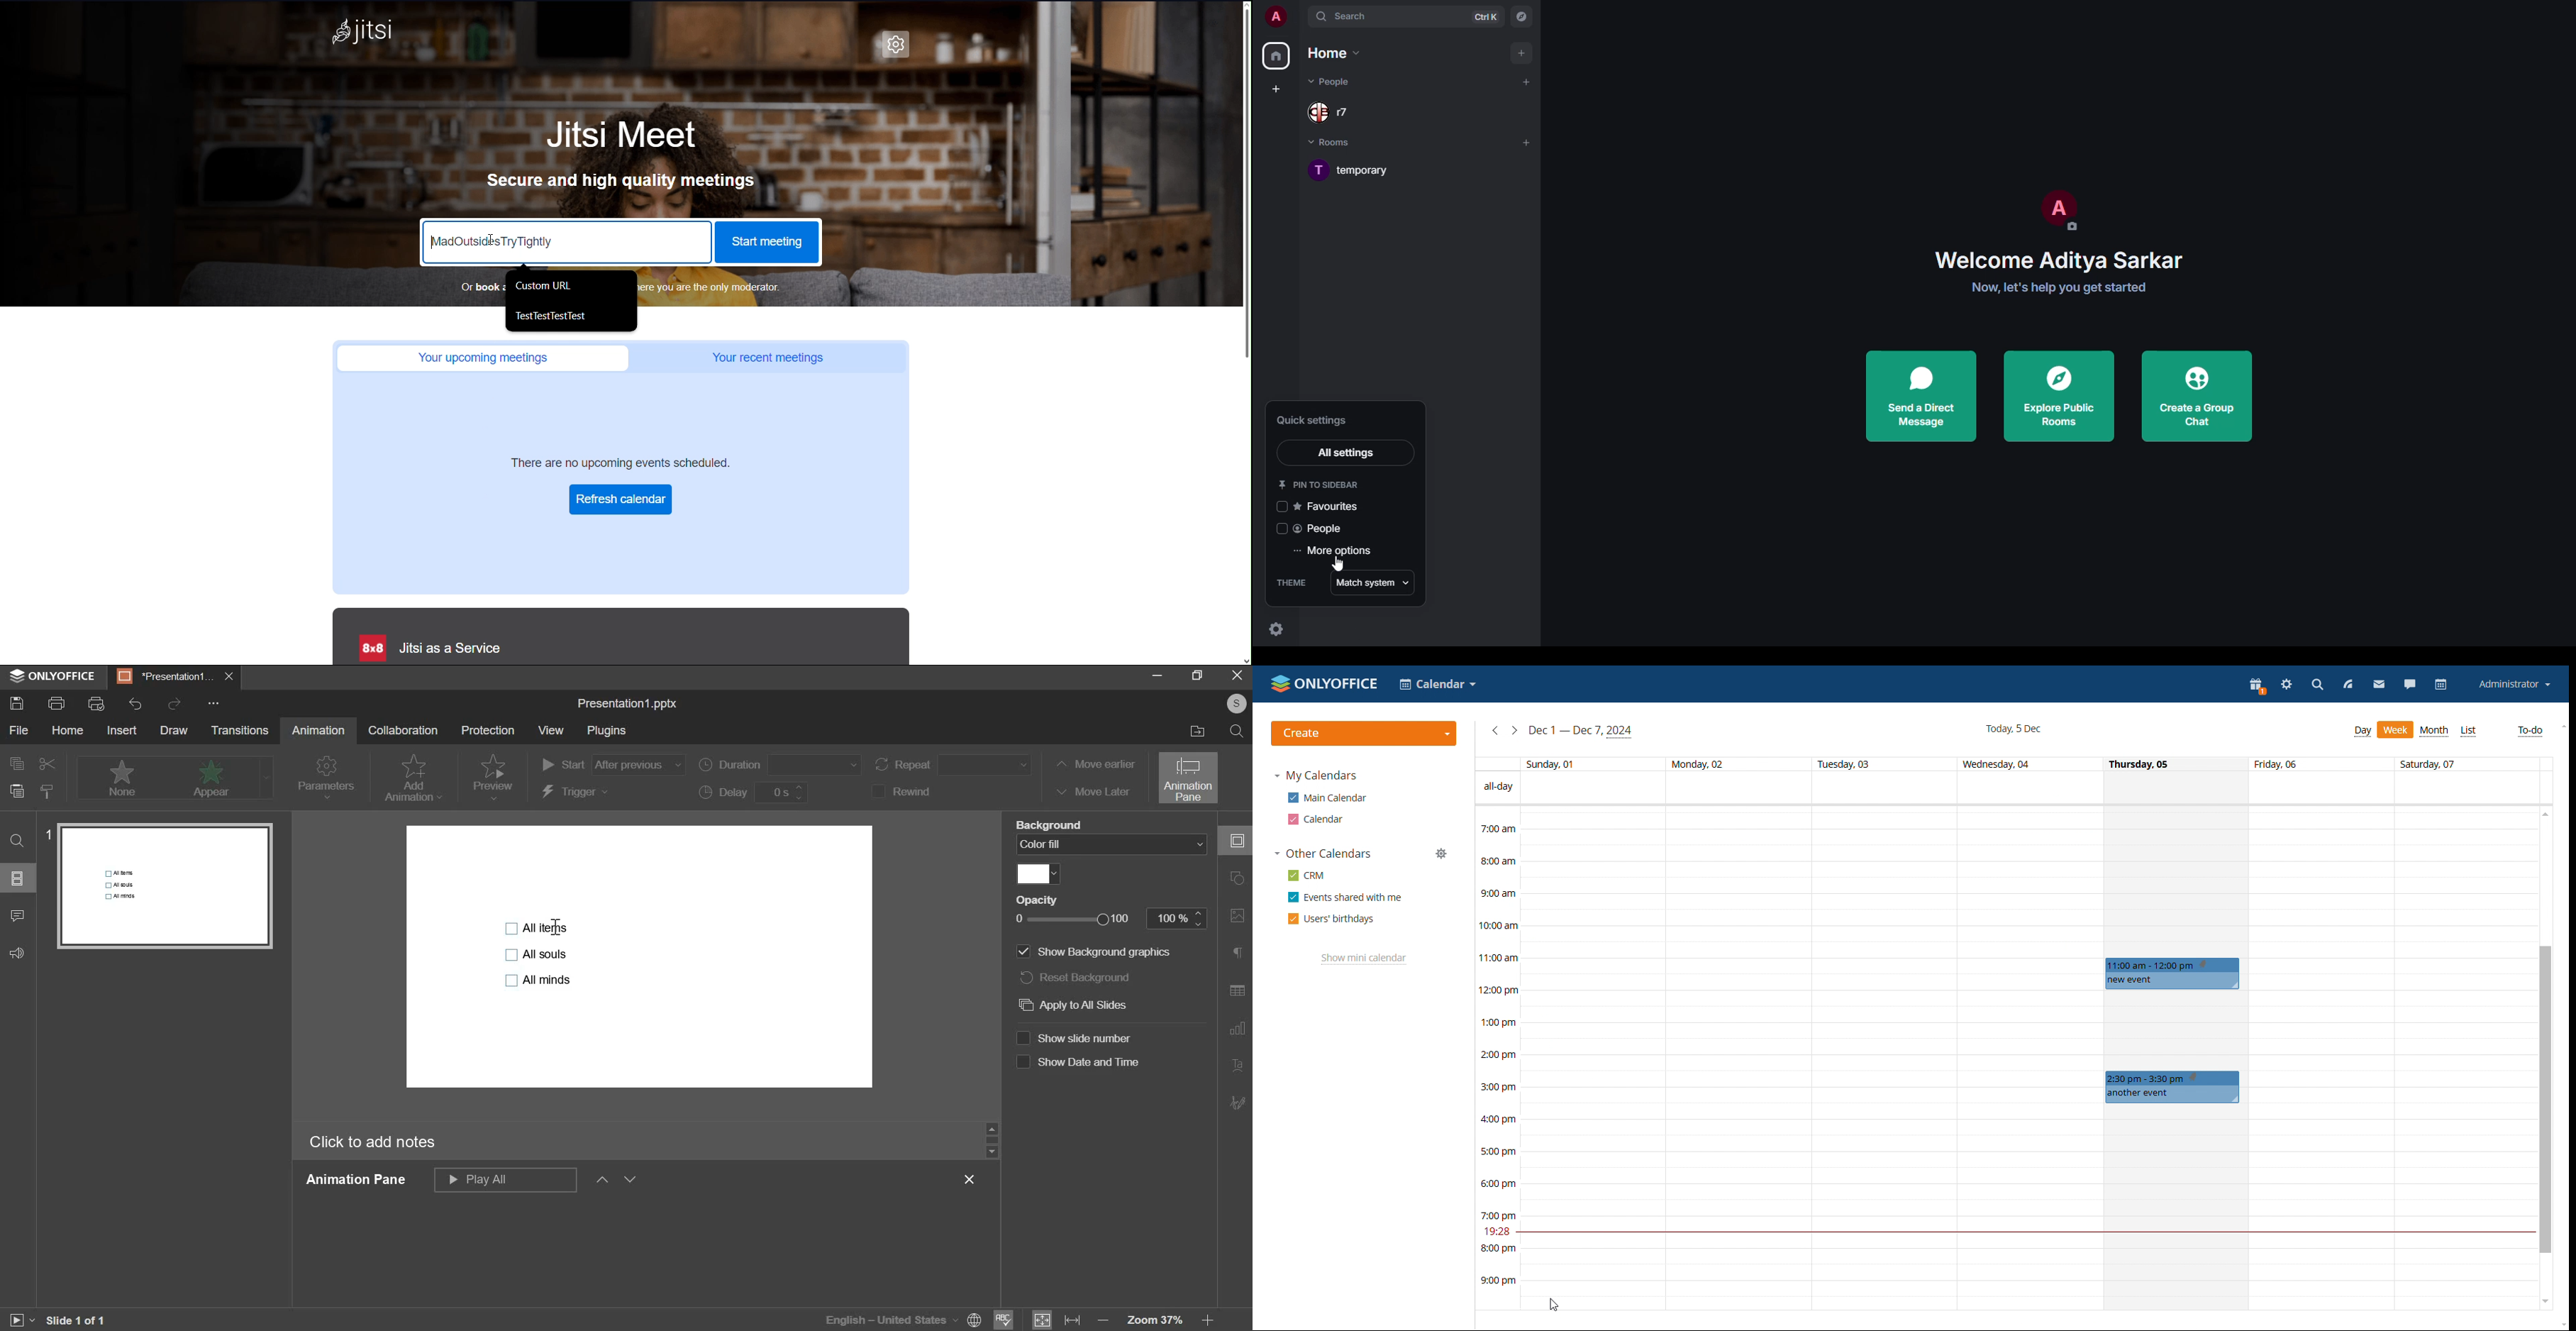 This screenshot has width=2576, height=1344. Describe the element at coordinates (121, 730) in the screenshot. I see `insert` at that location.